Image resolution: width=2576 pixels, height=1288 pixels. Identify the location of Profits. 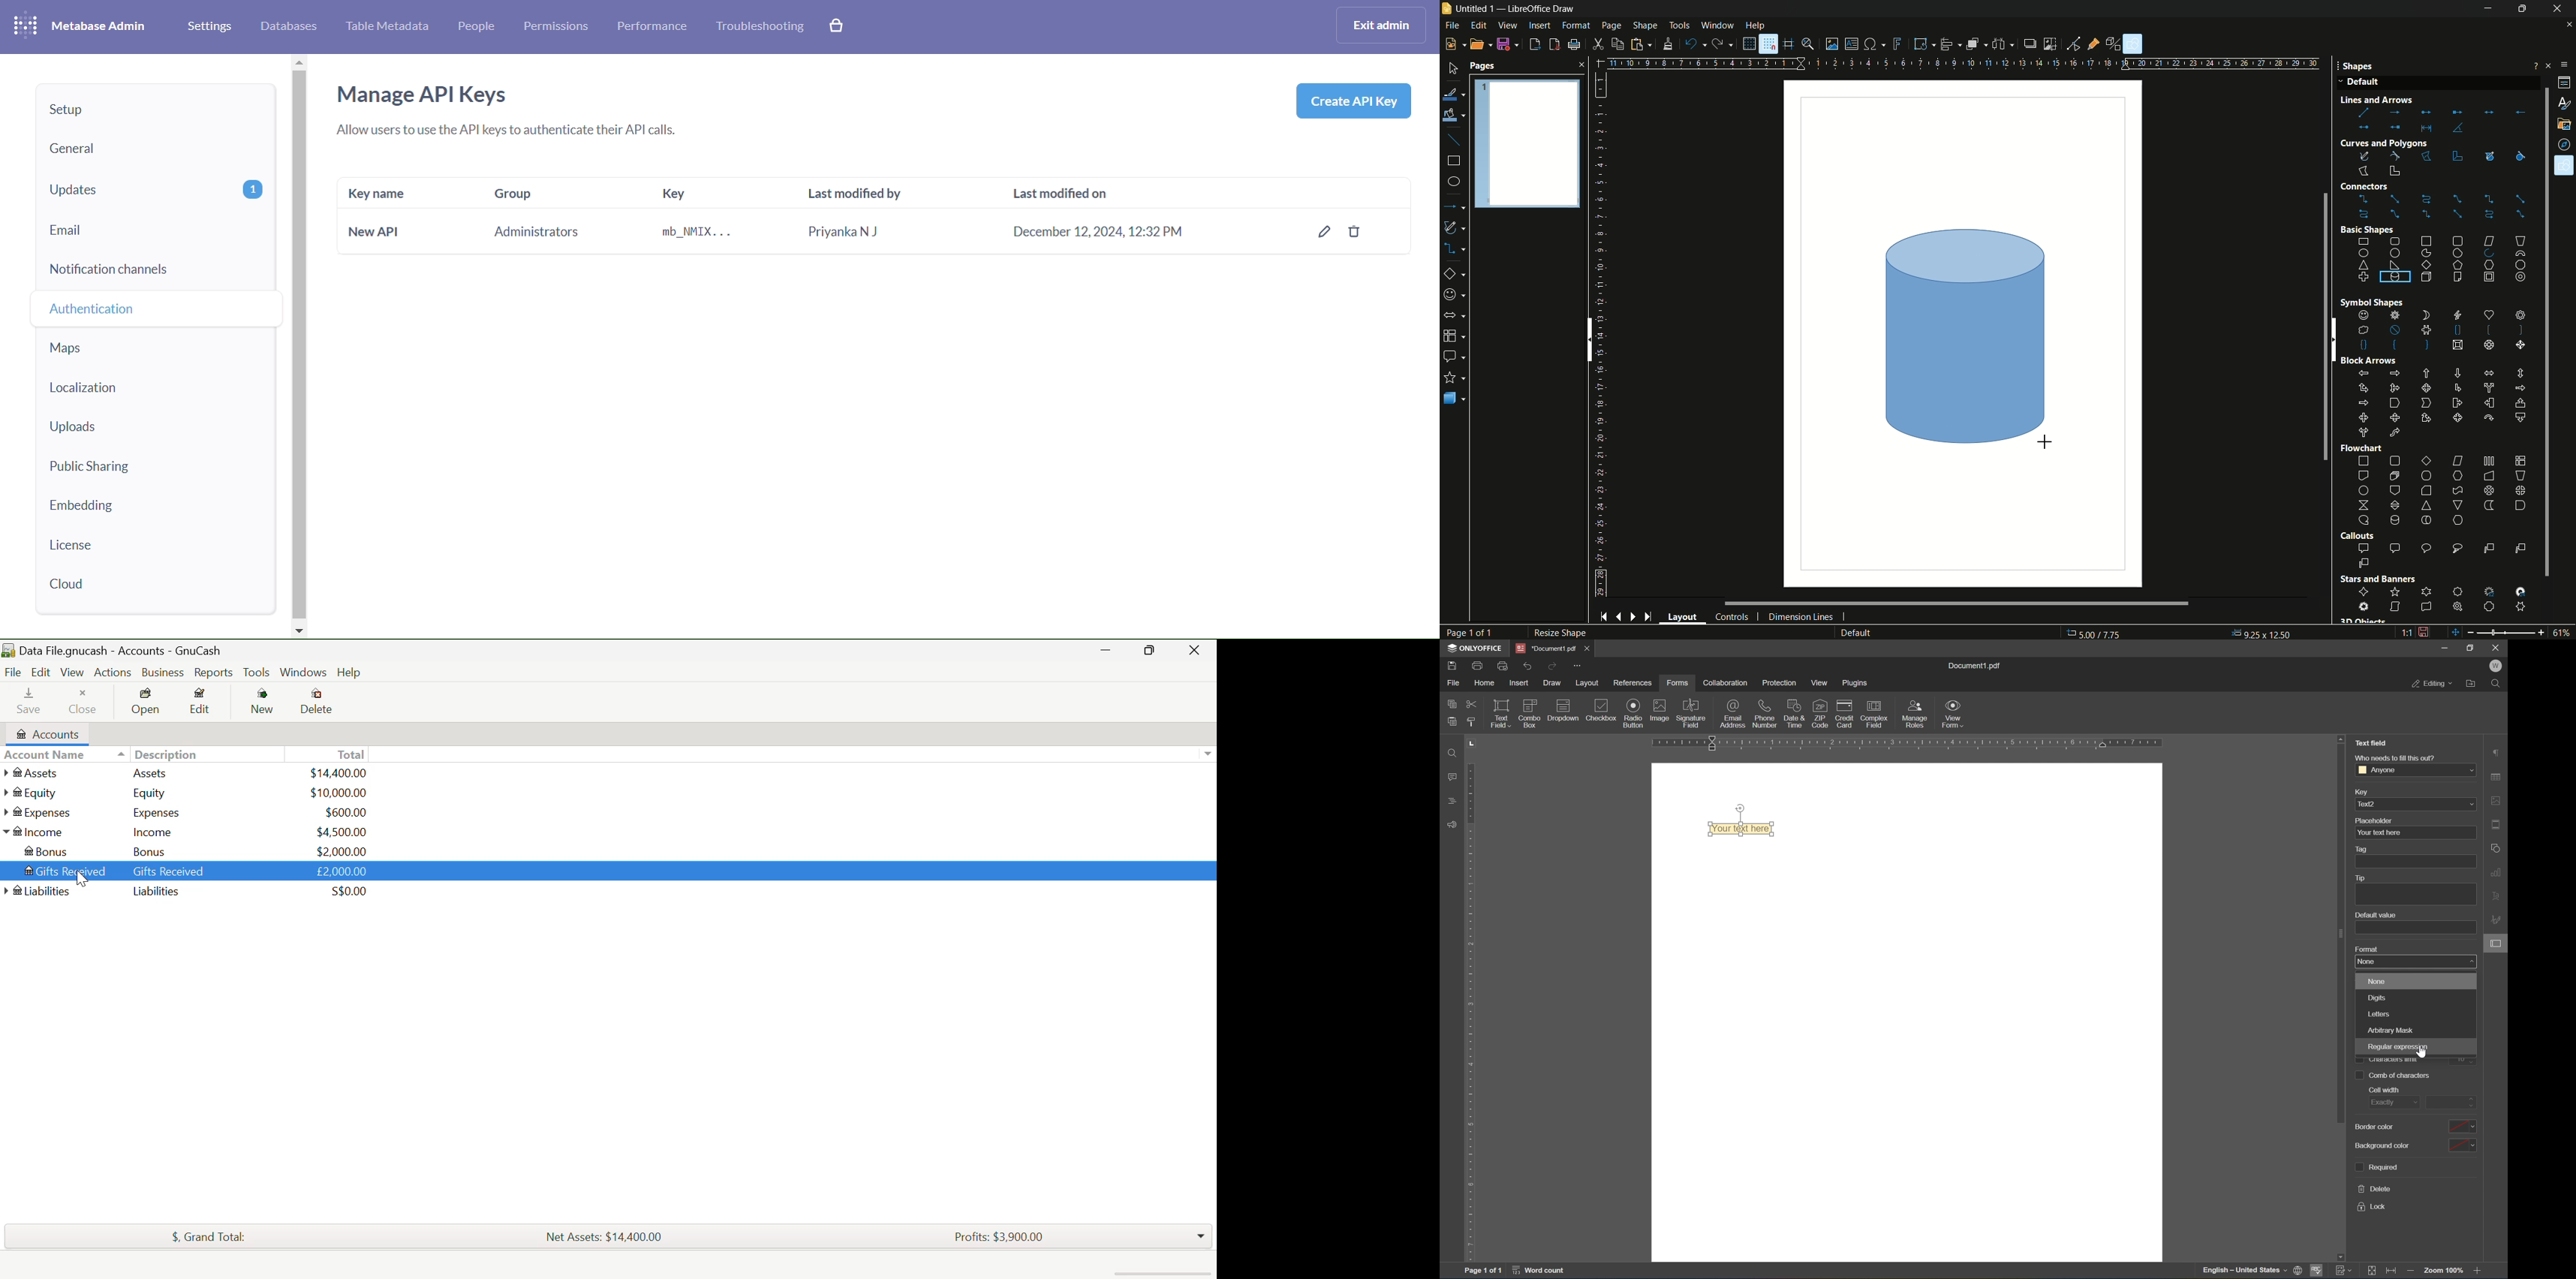
(1002, 1235).